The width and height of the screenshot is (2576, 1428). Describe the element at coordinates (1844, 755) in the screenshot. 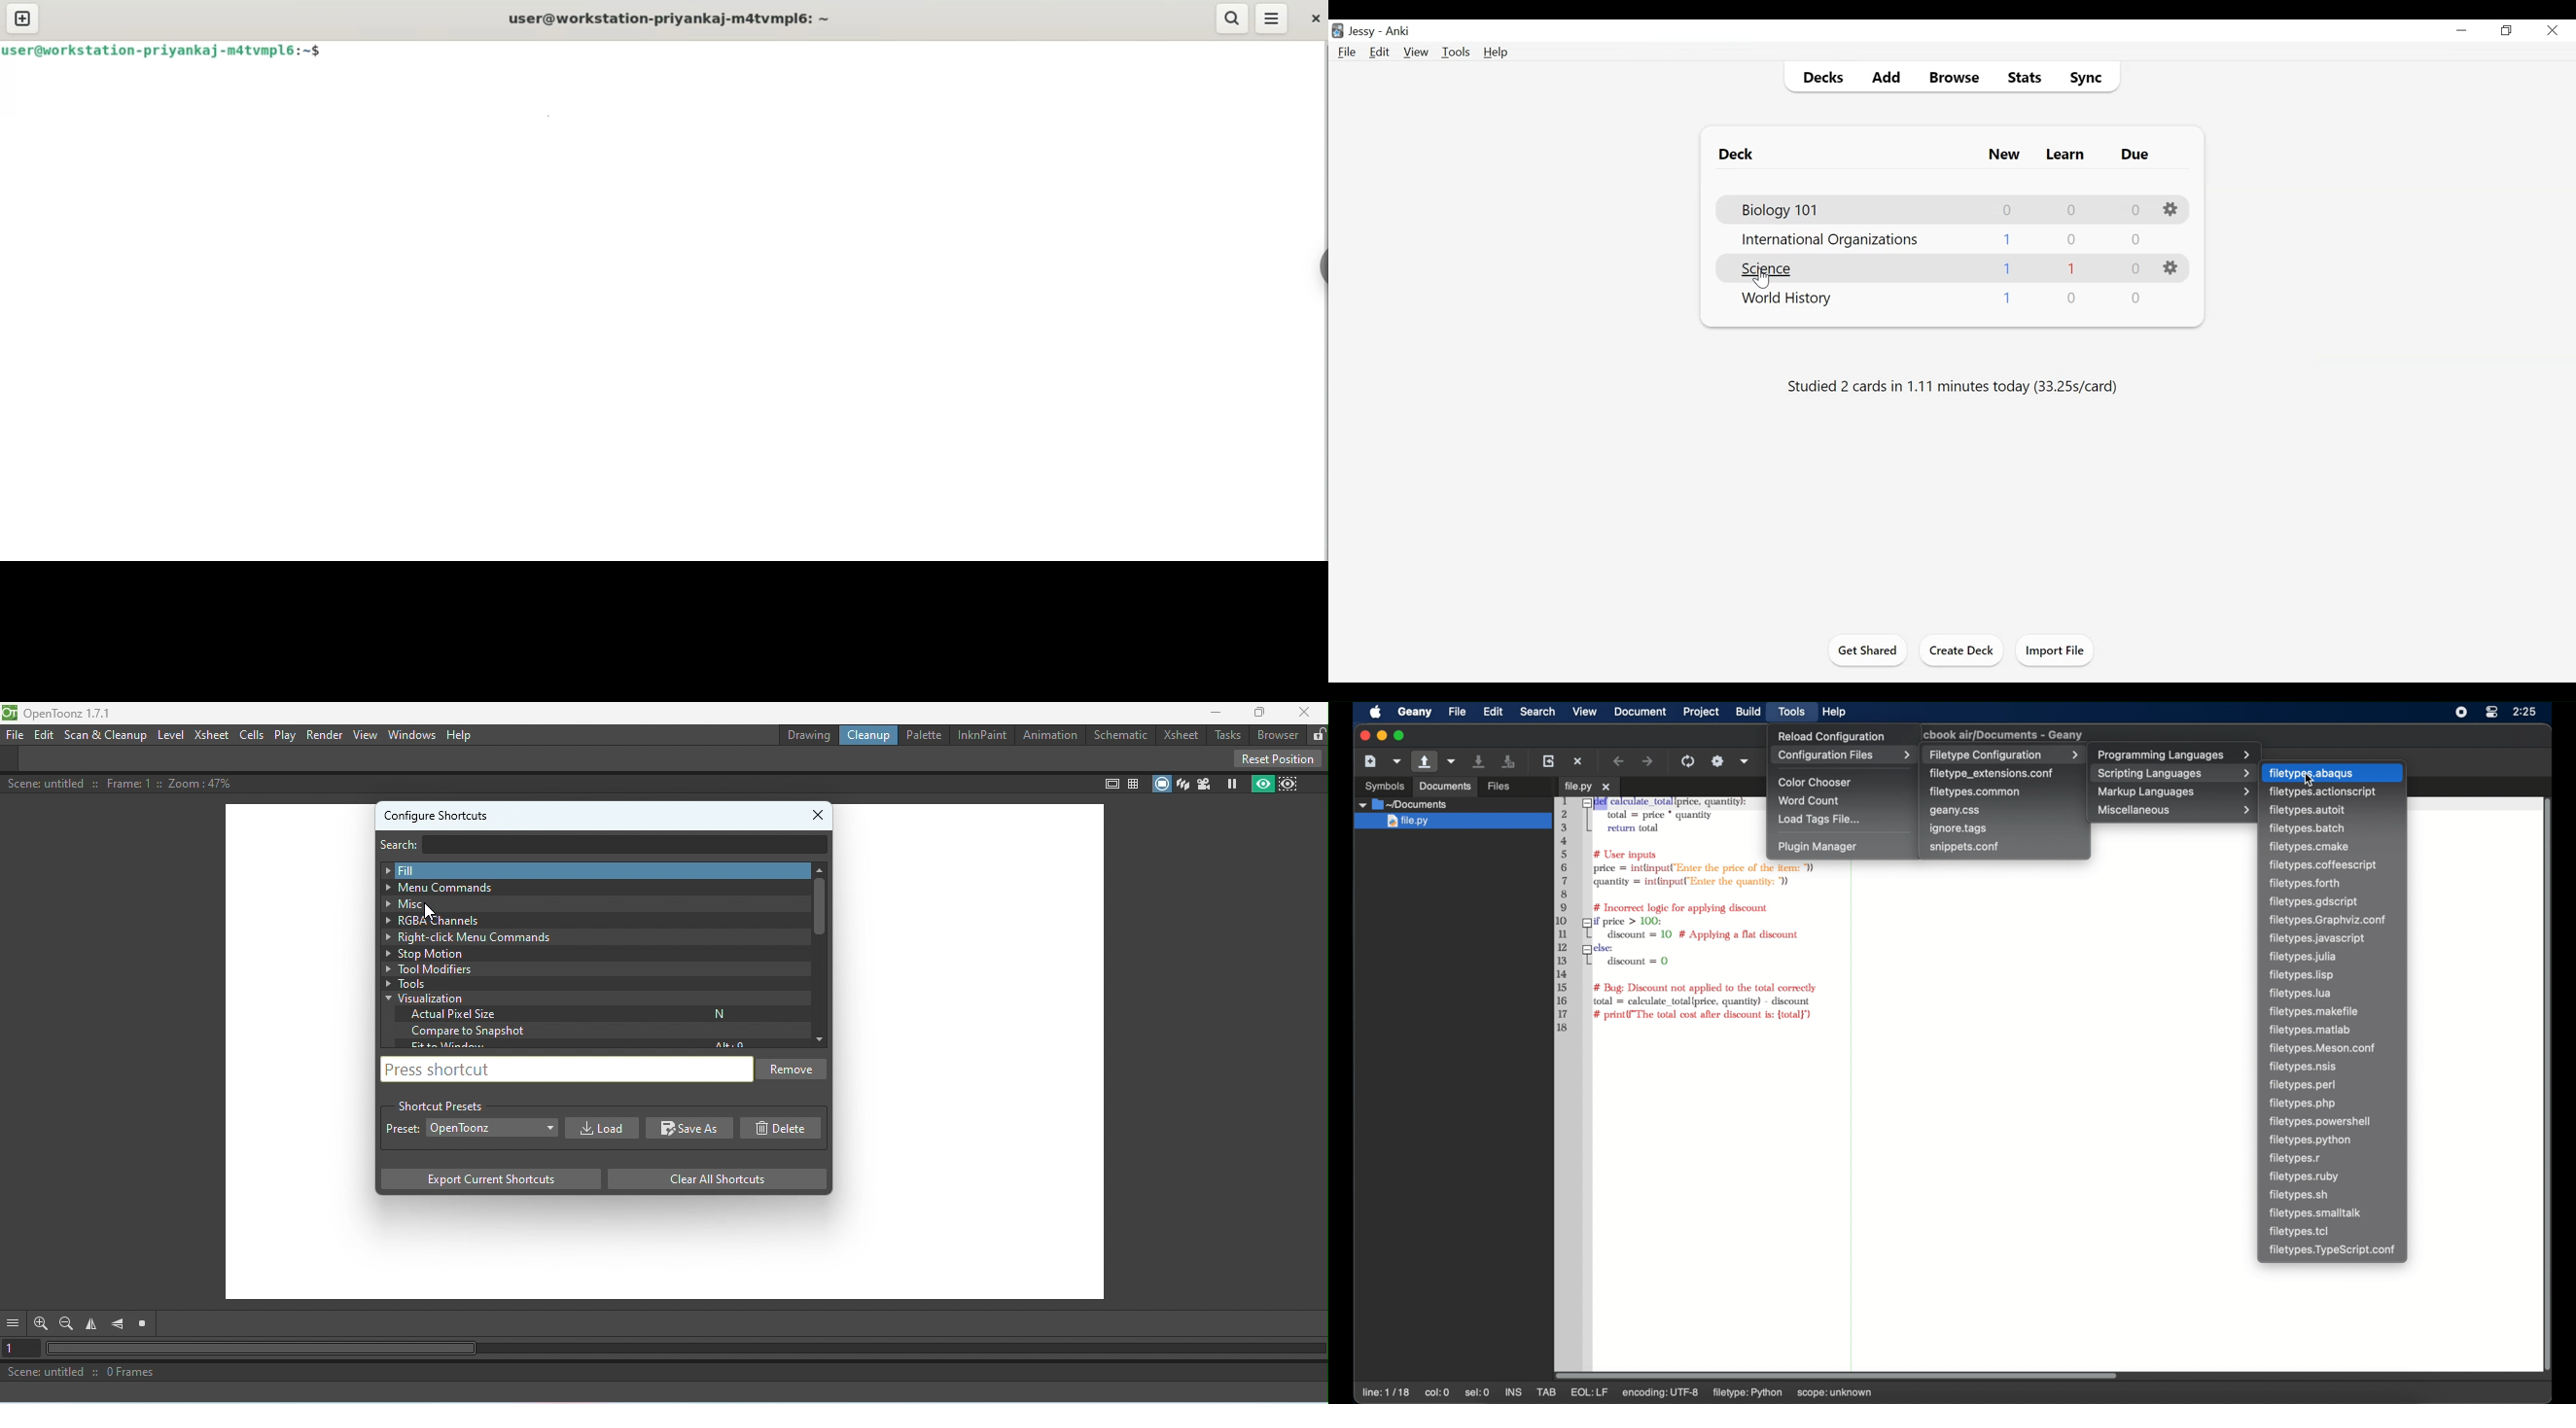

I see `configuration files menu` at that location.